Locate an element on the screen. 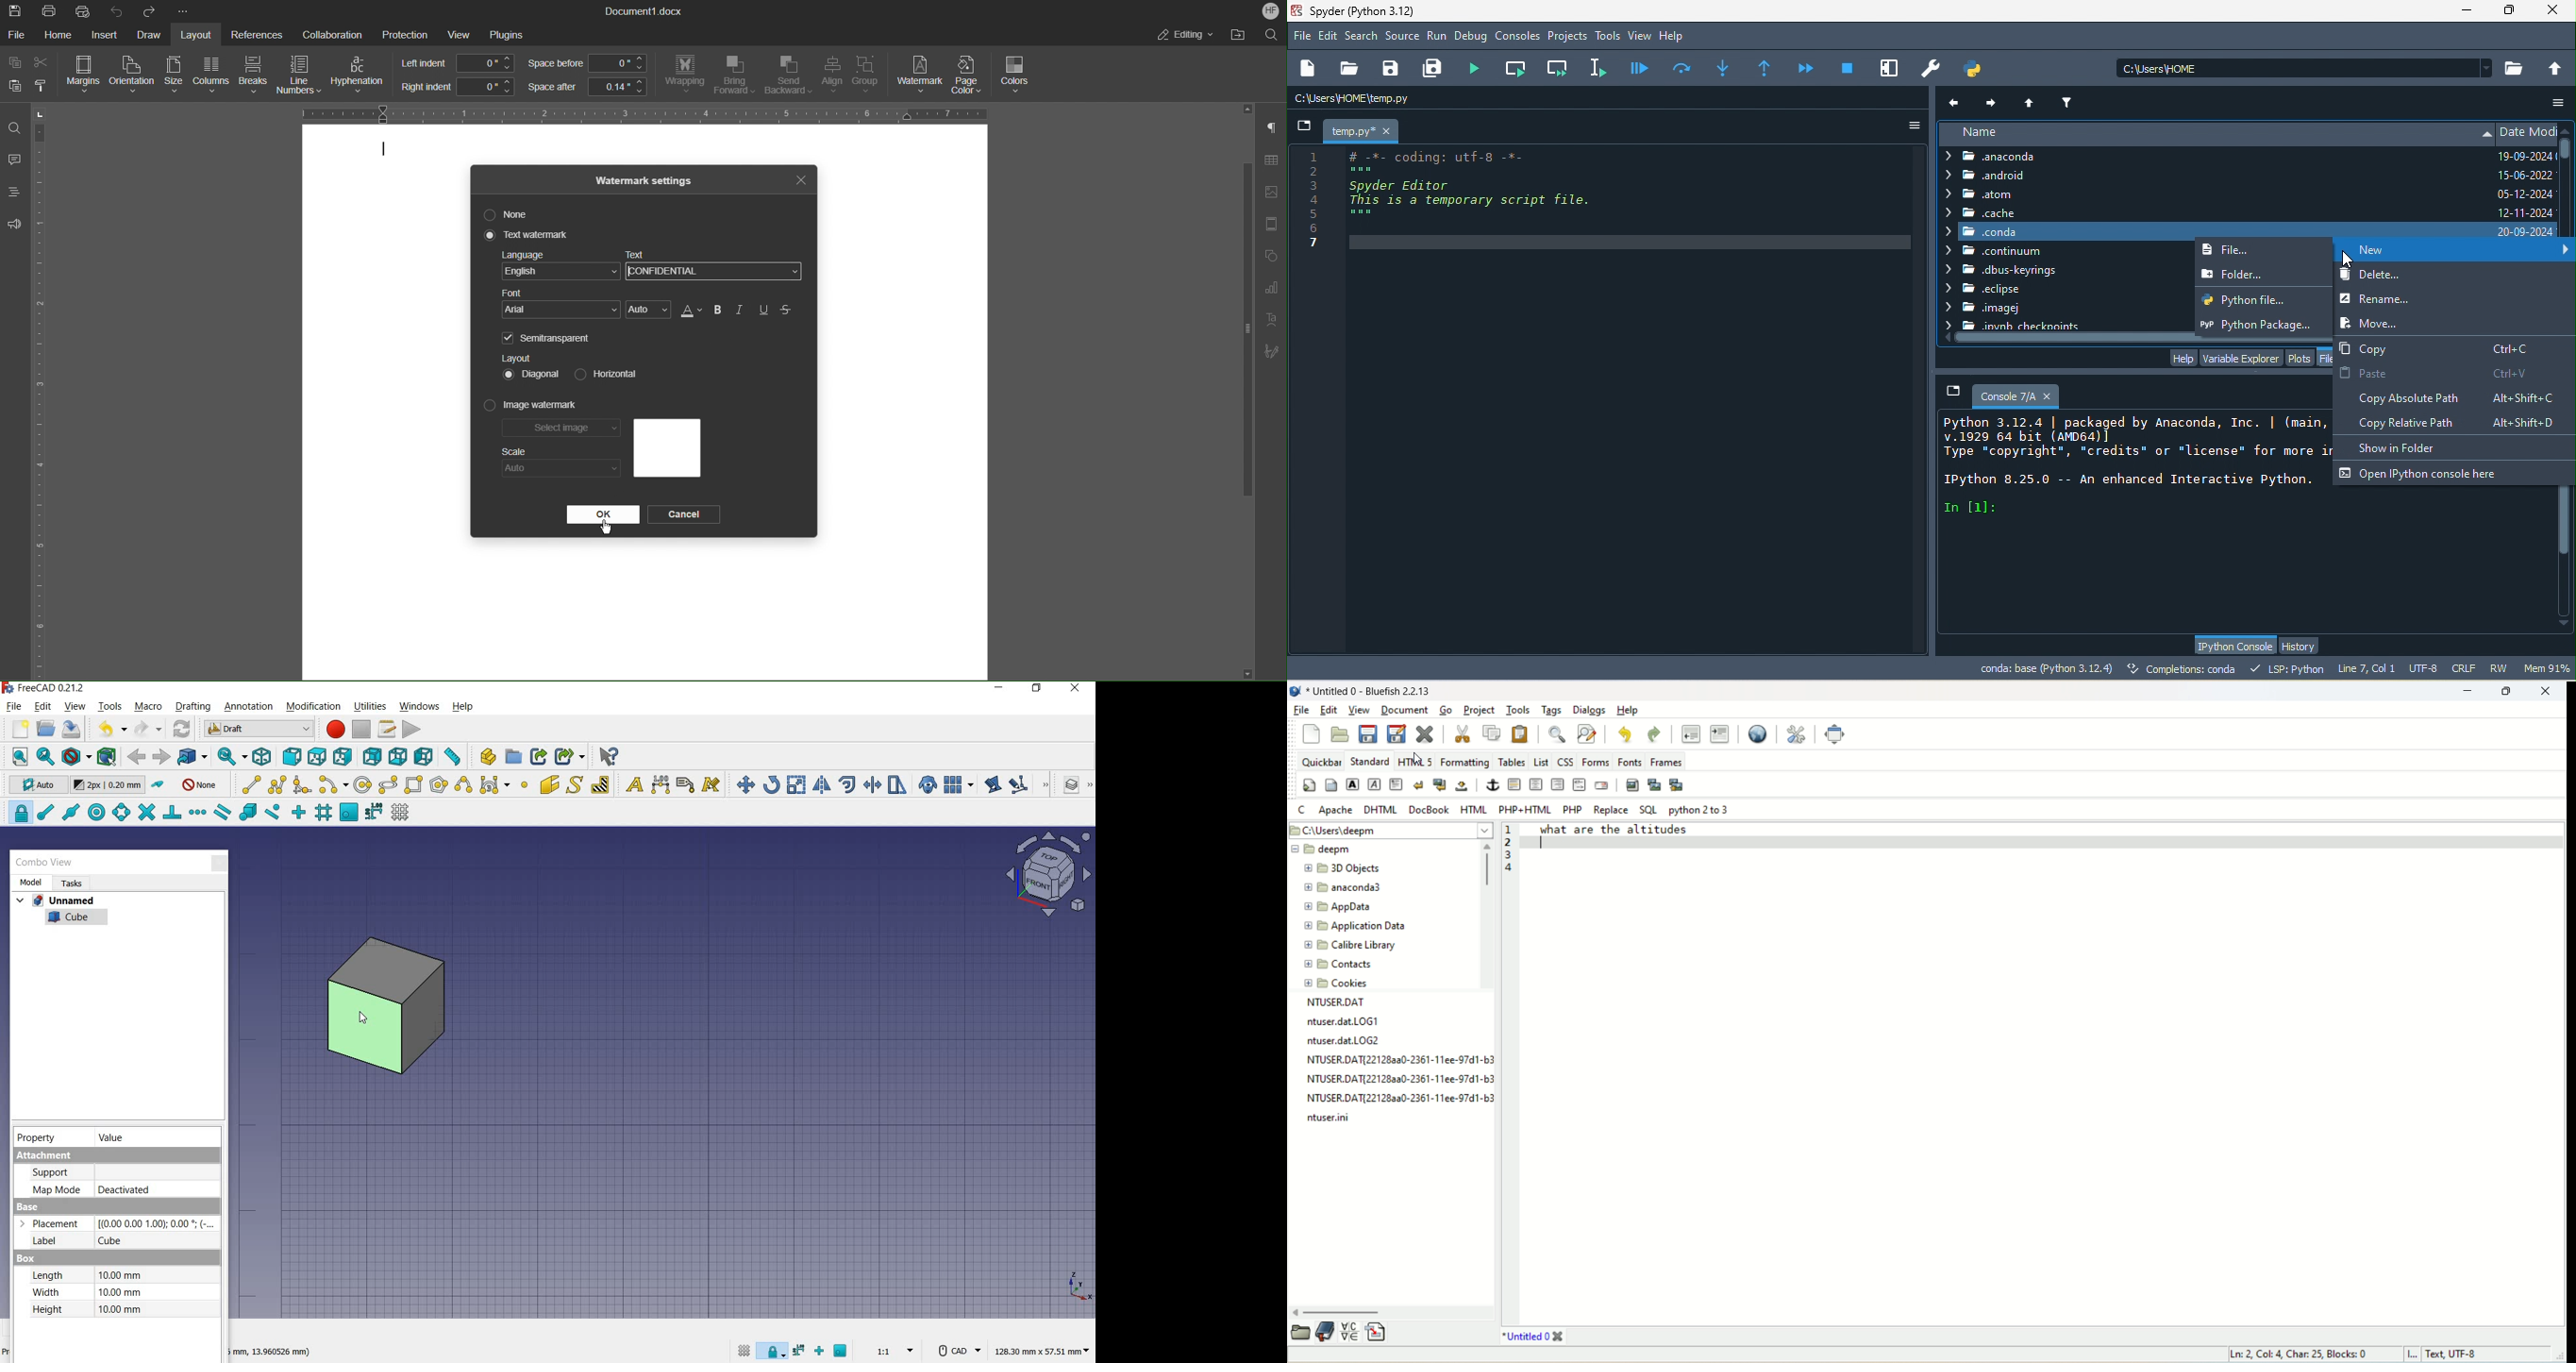 This screenshot has width=2576, height=1372. vertical scroll bar is located at coordinates (2566, 549).